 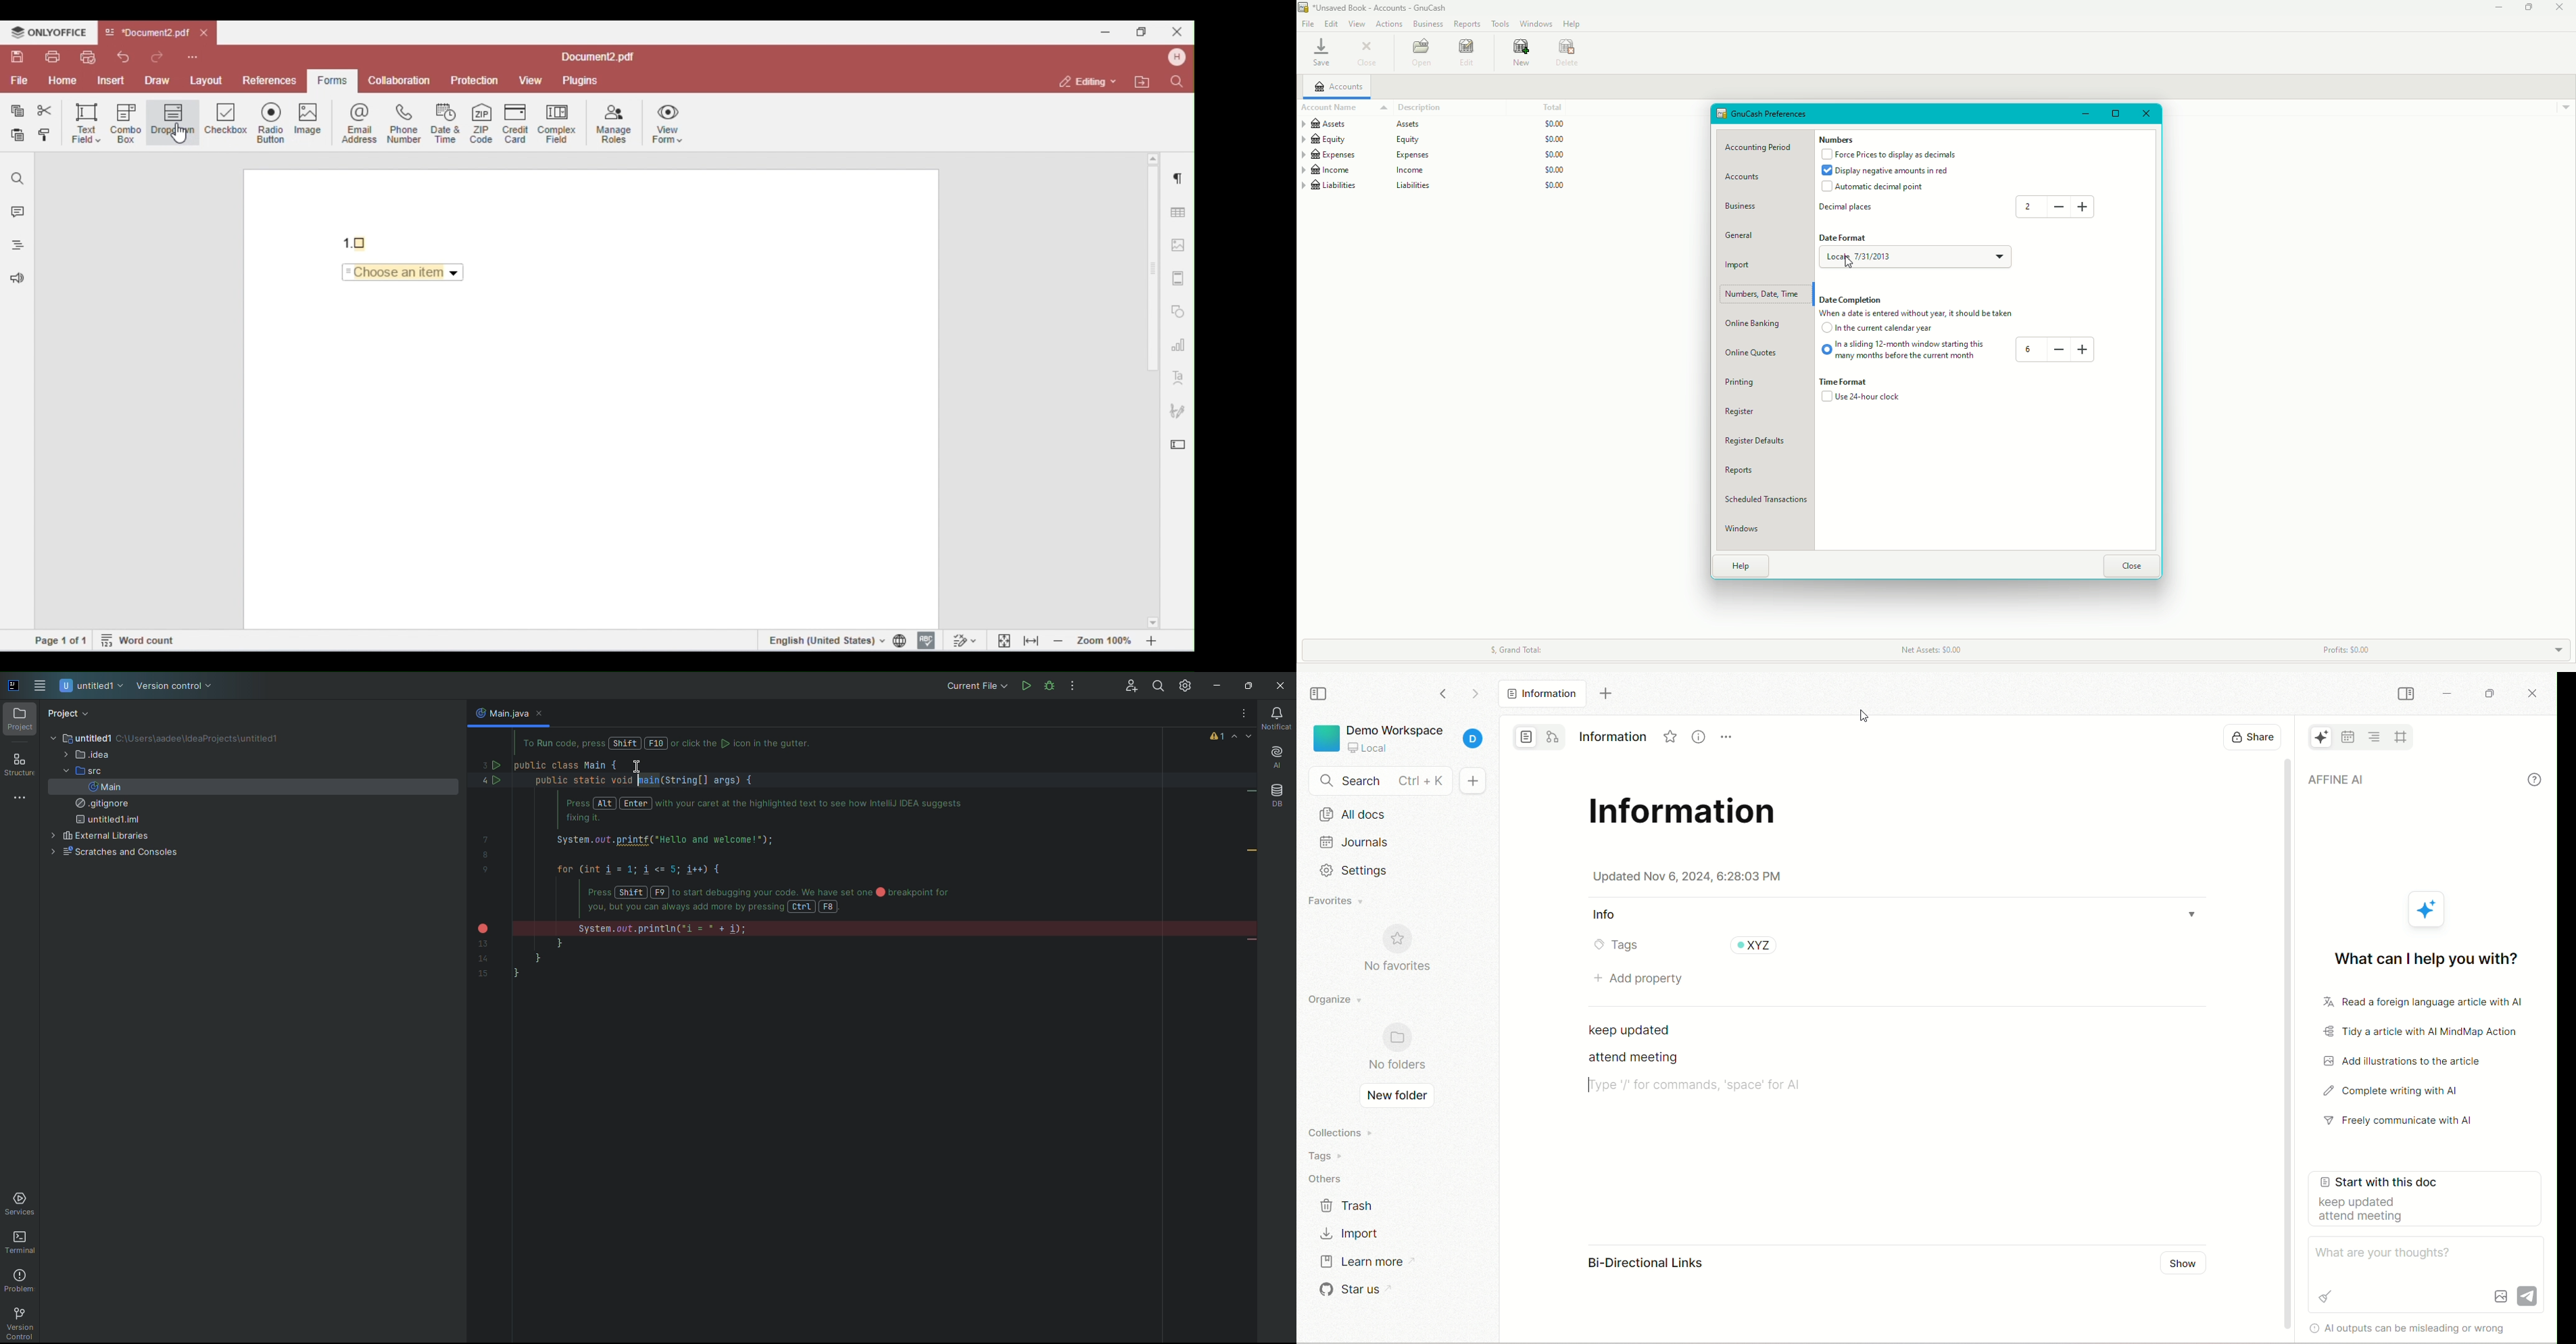 I want to click on Date Completion, so click(x=1854, y=300).